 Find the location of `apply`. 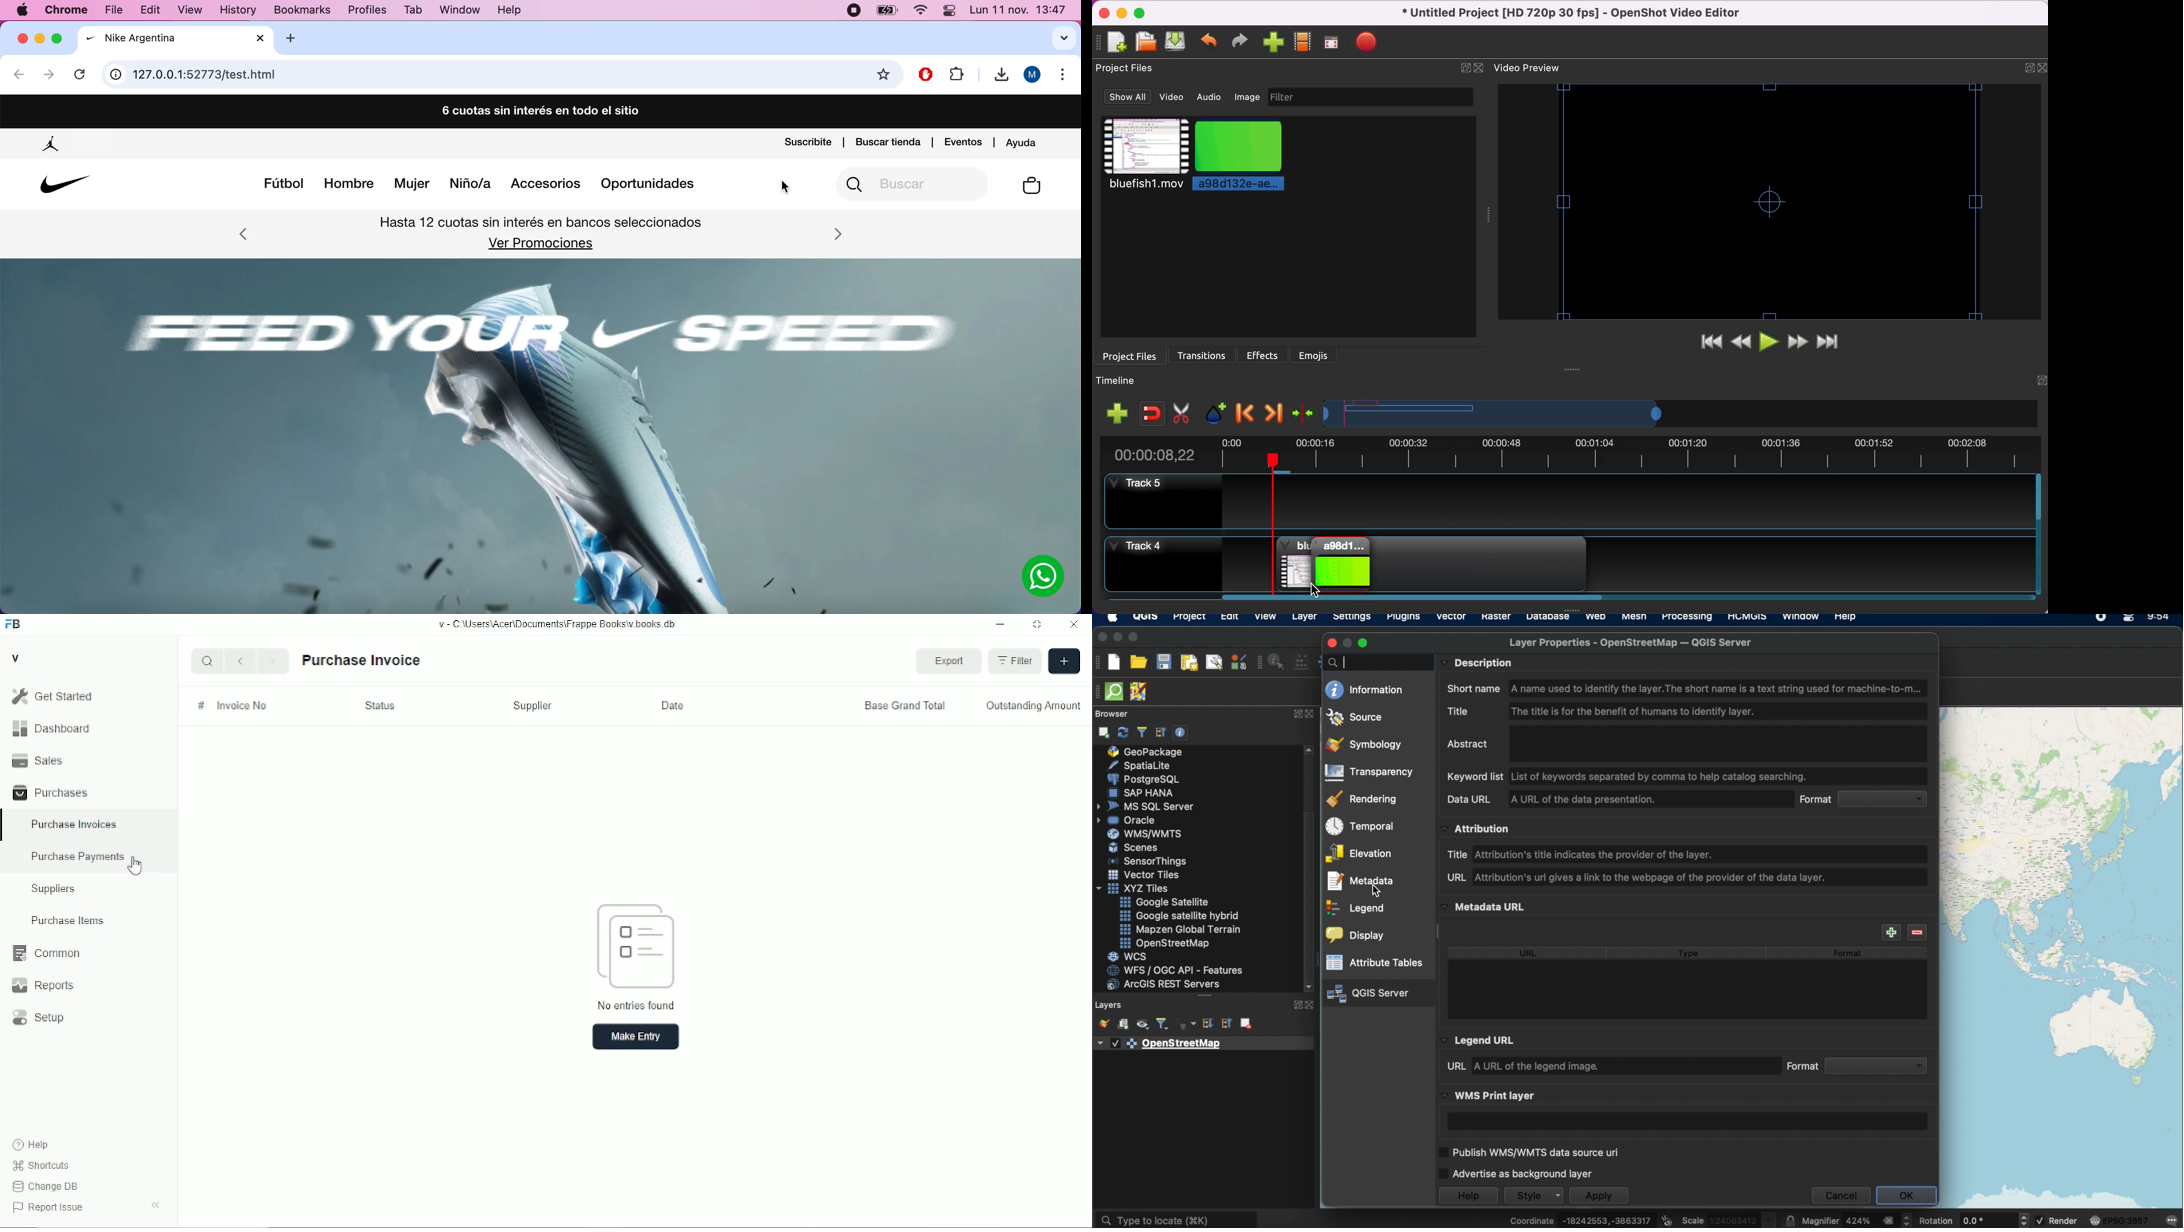

apply is located at coordinates (1598, 1196).